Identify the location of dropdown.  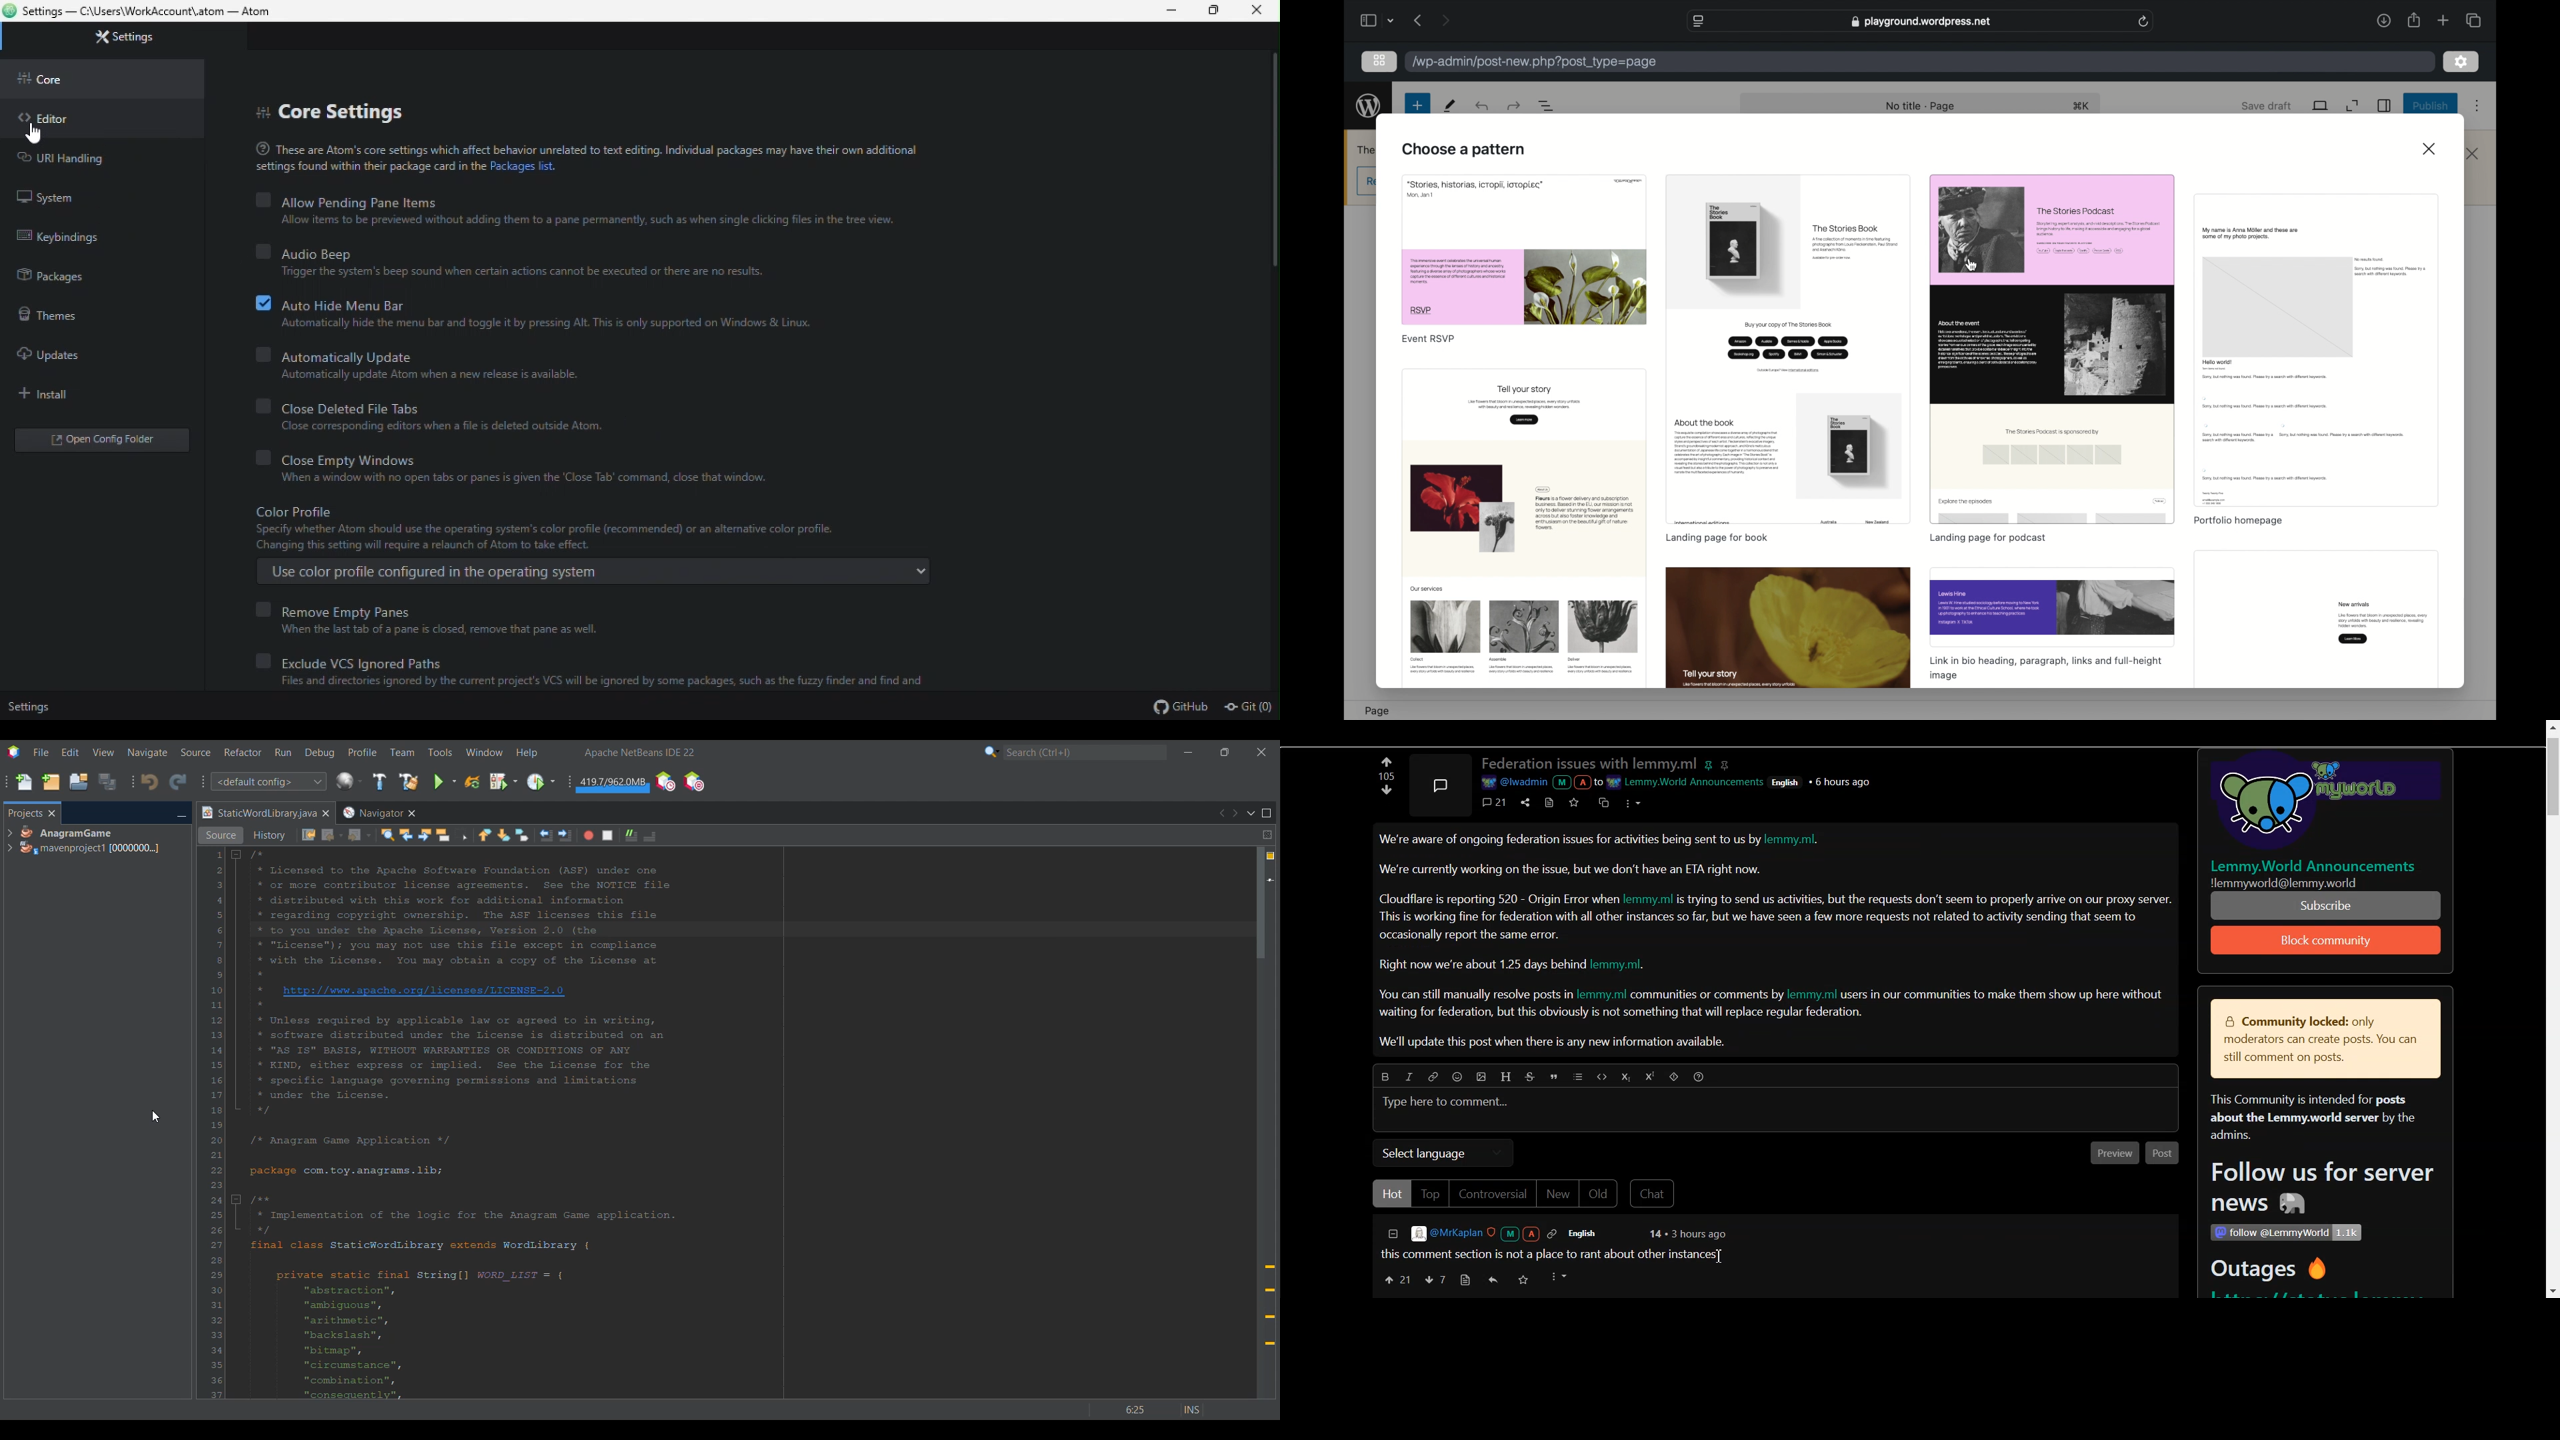
(1392, 22).